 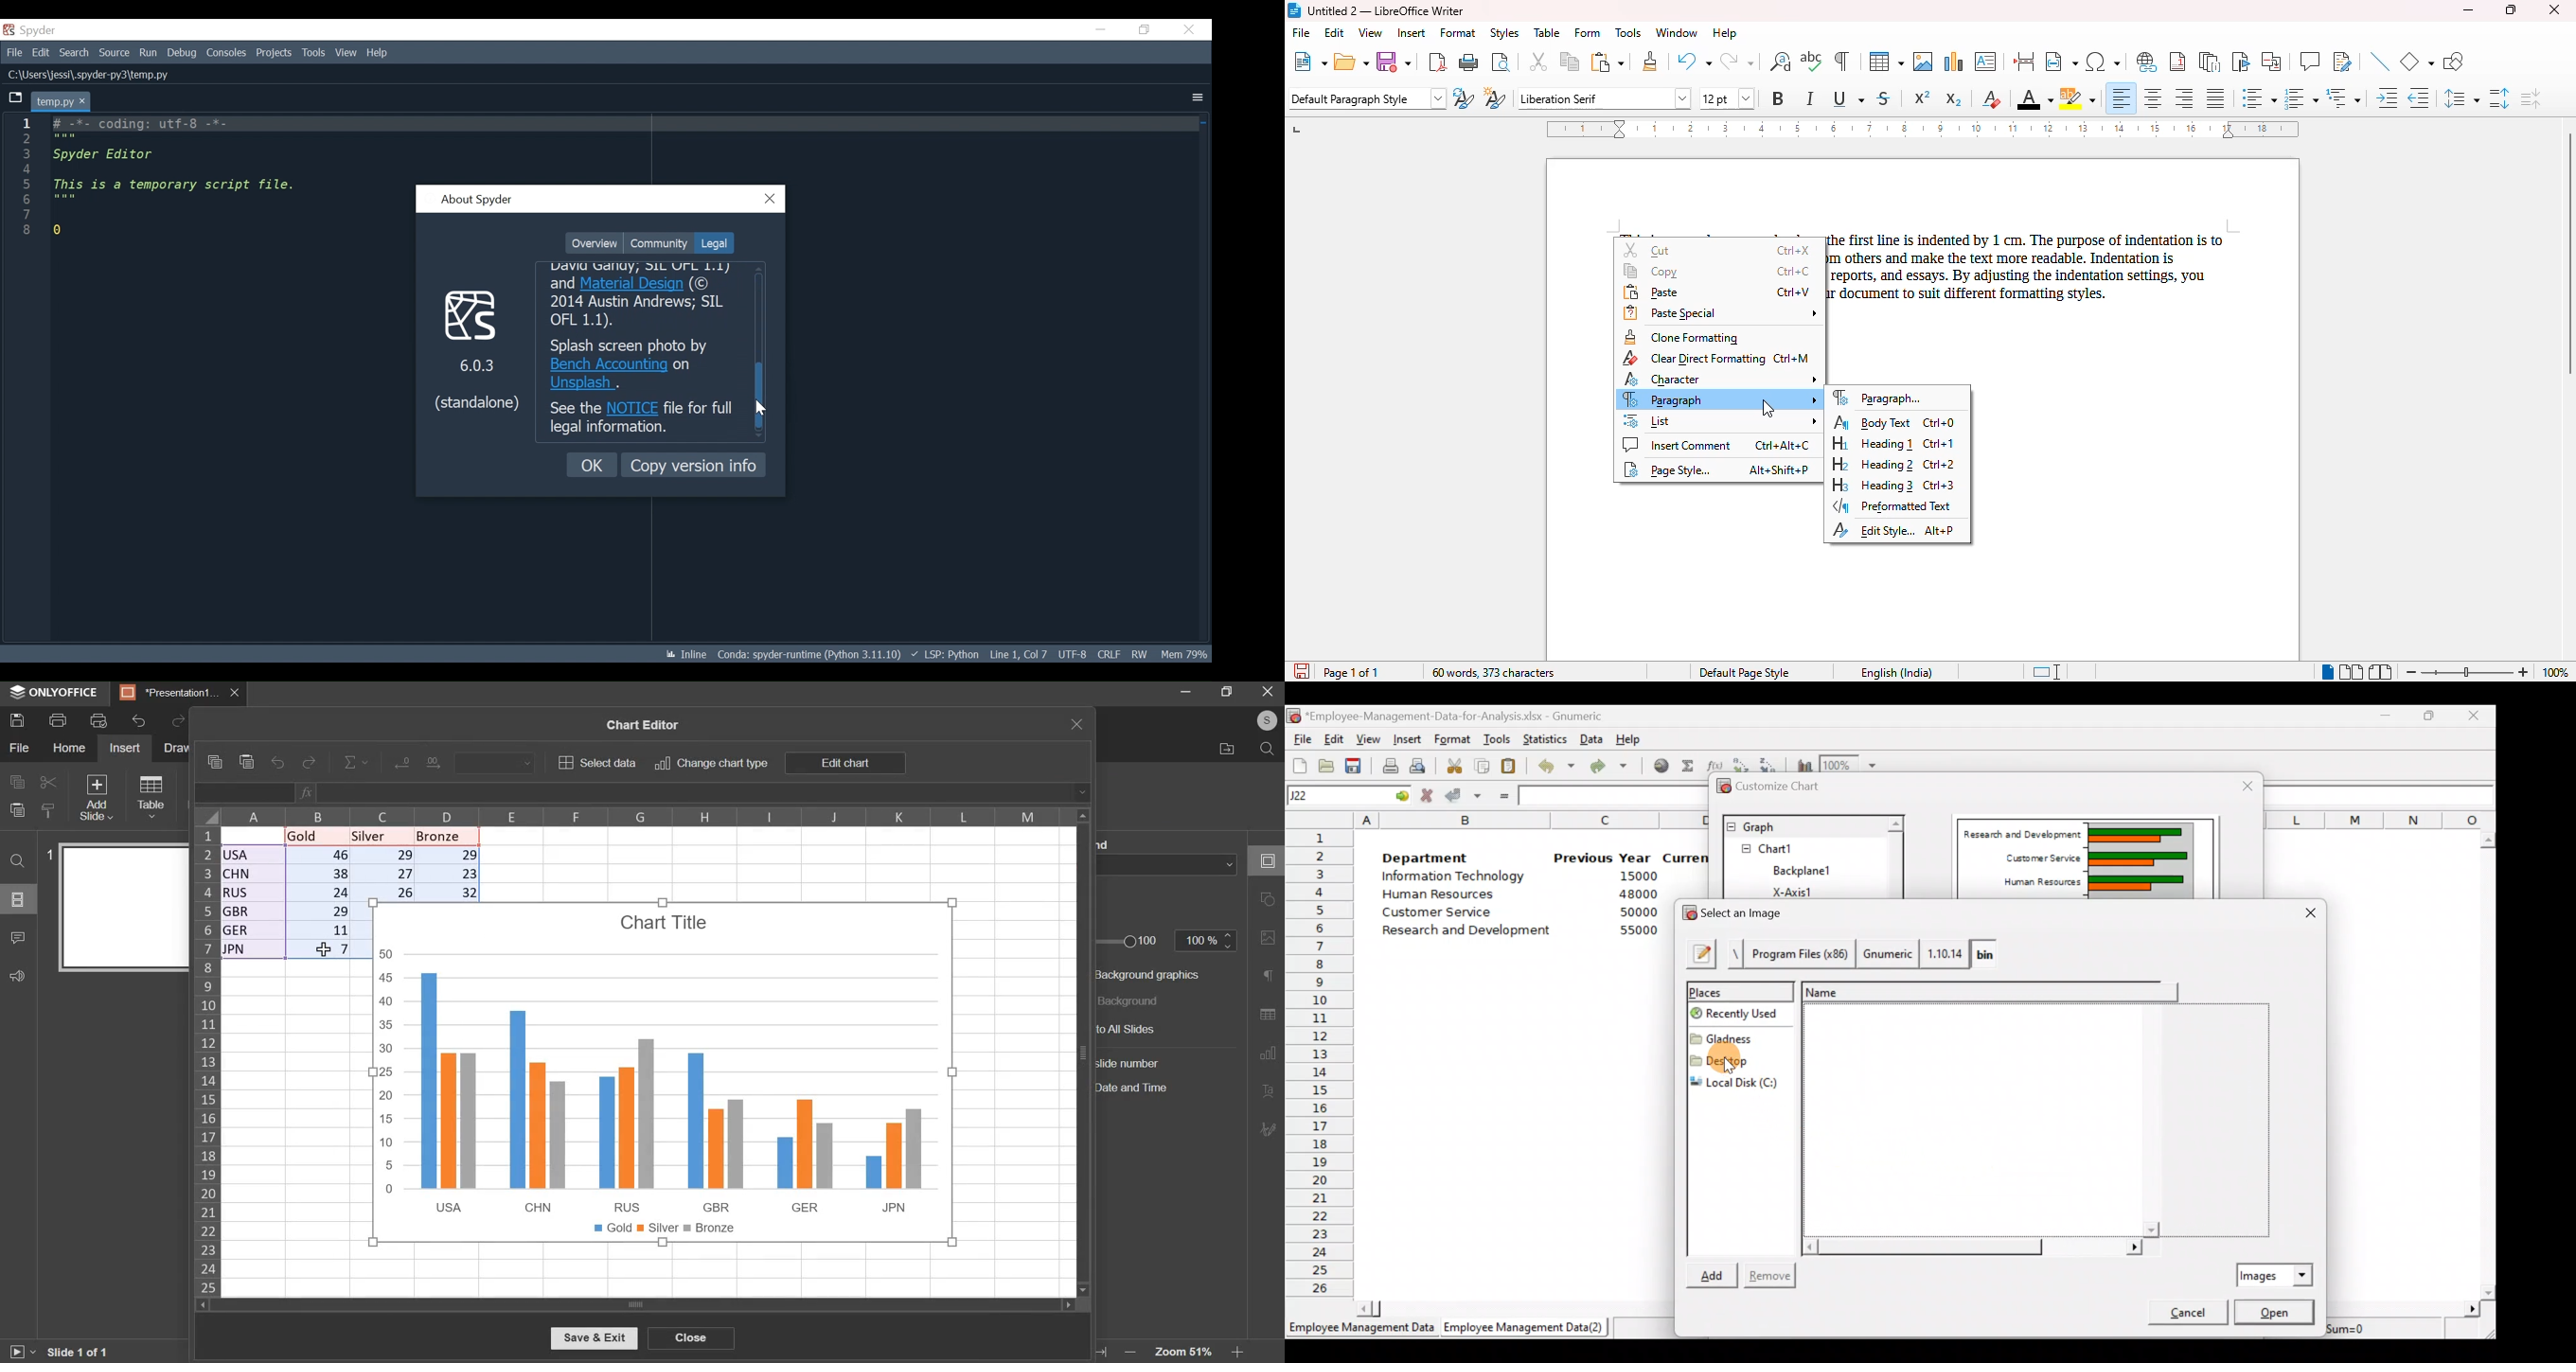 What do you see at coordinates (17, 937) in the screenshot?
I see `comments` at bounding box center [17, 937].